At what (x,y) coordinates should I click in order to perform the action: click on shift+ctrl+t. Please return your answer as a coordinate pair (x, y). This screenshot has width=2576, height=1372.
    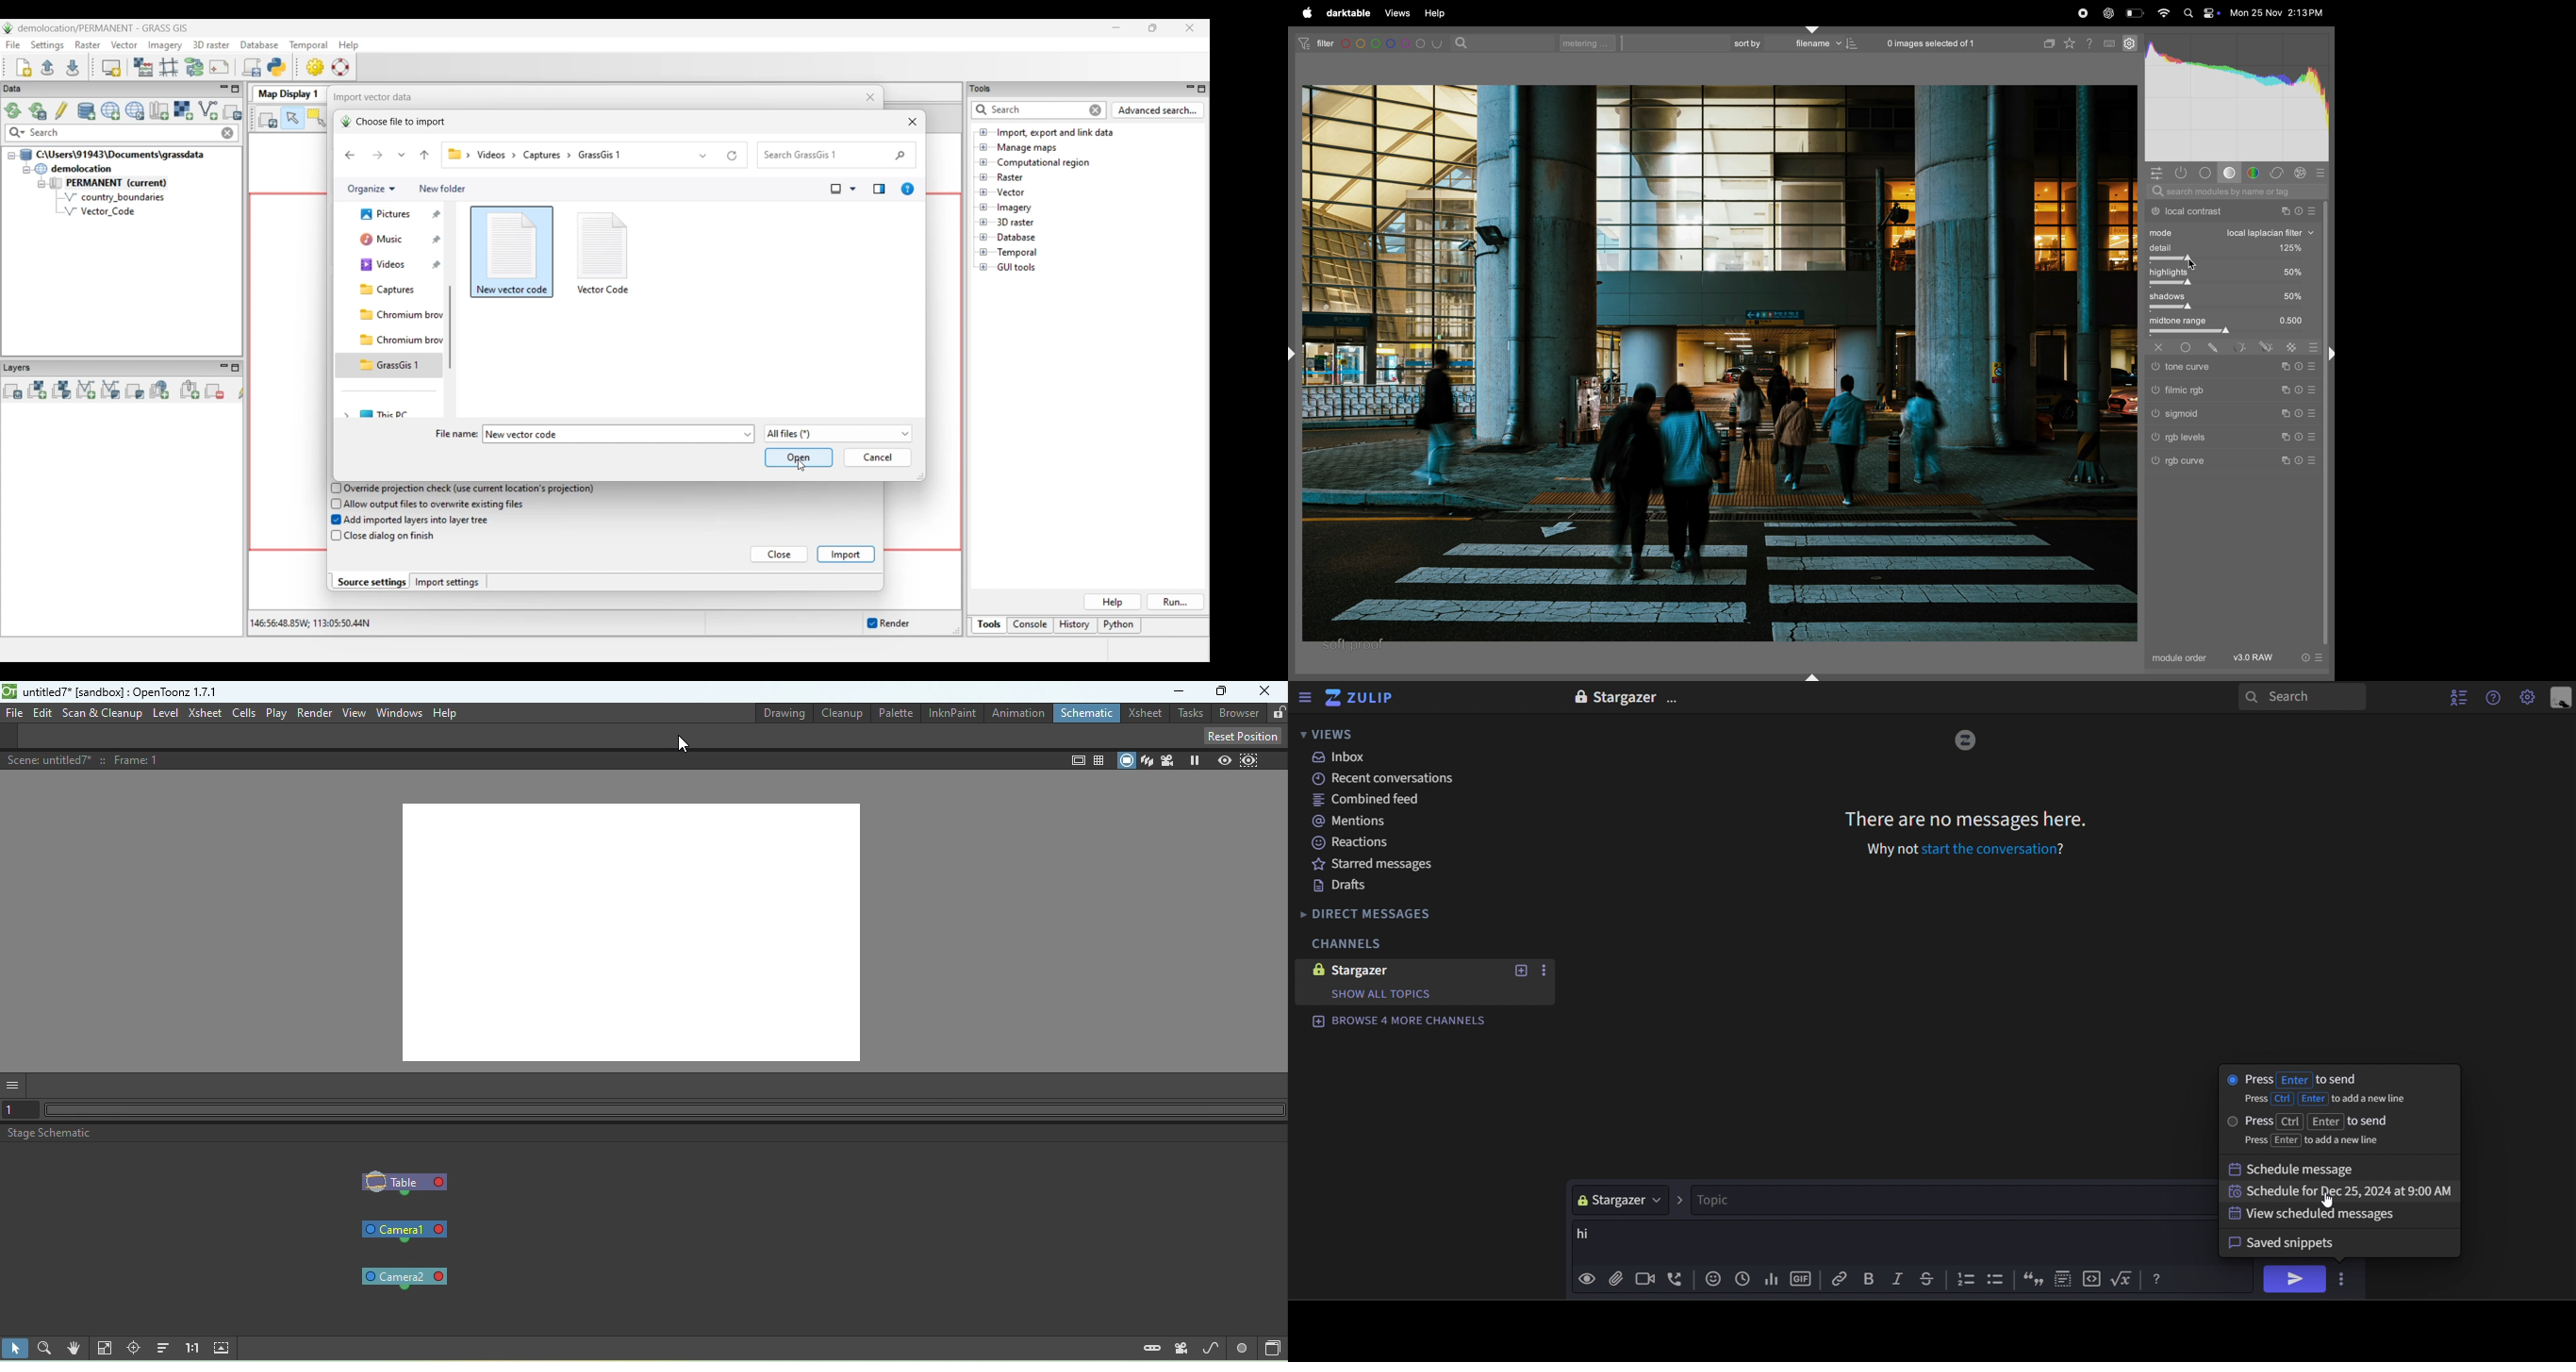
    Looking at the image, I should click on (1813, 29).